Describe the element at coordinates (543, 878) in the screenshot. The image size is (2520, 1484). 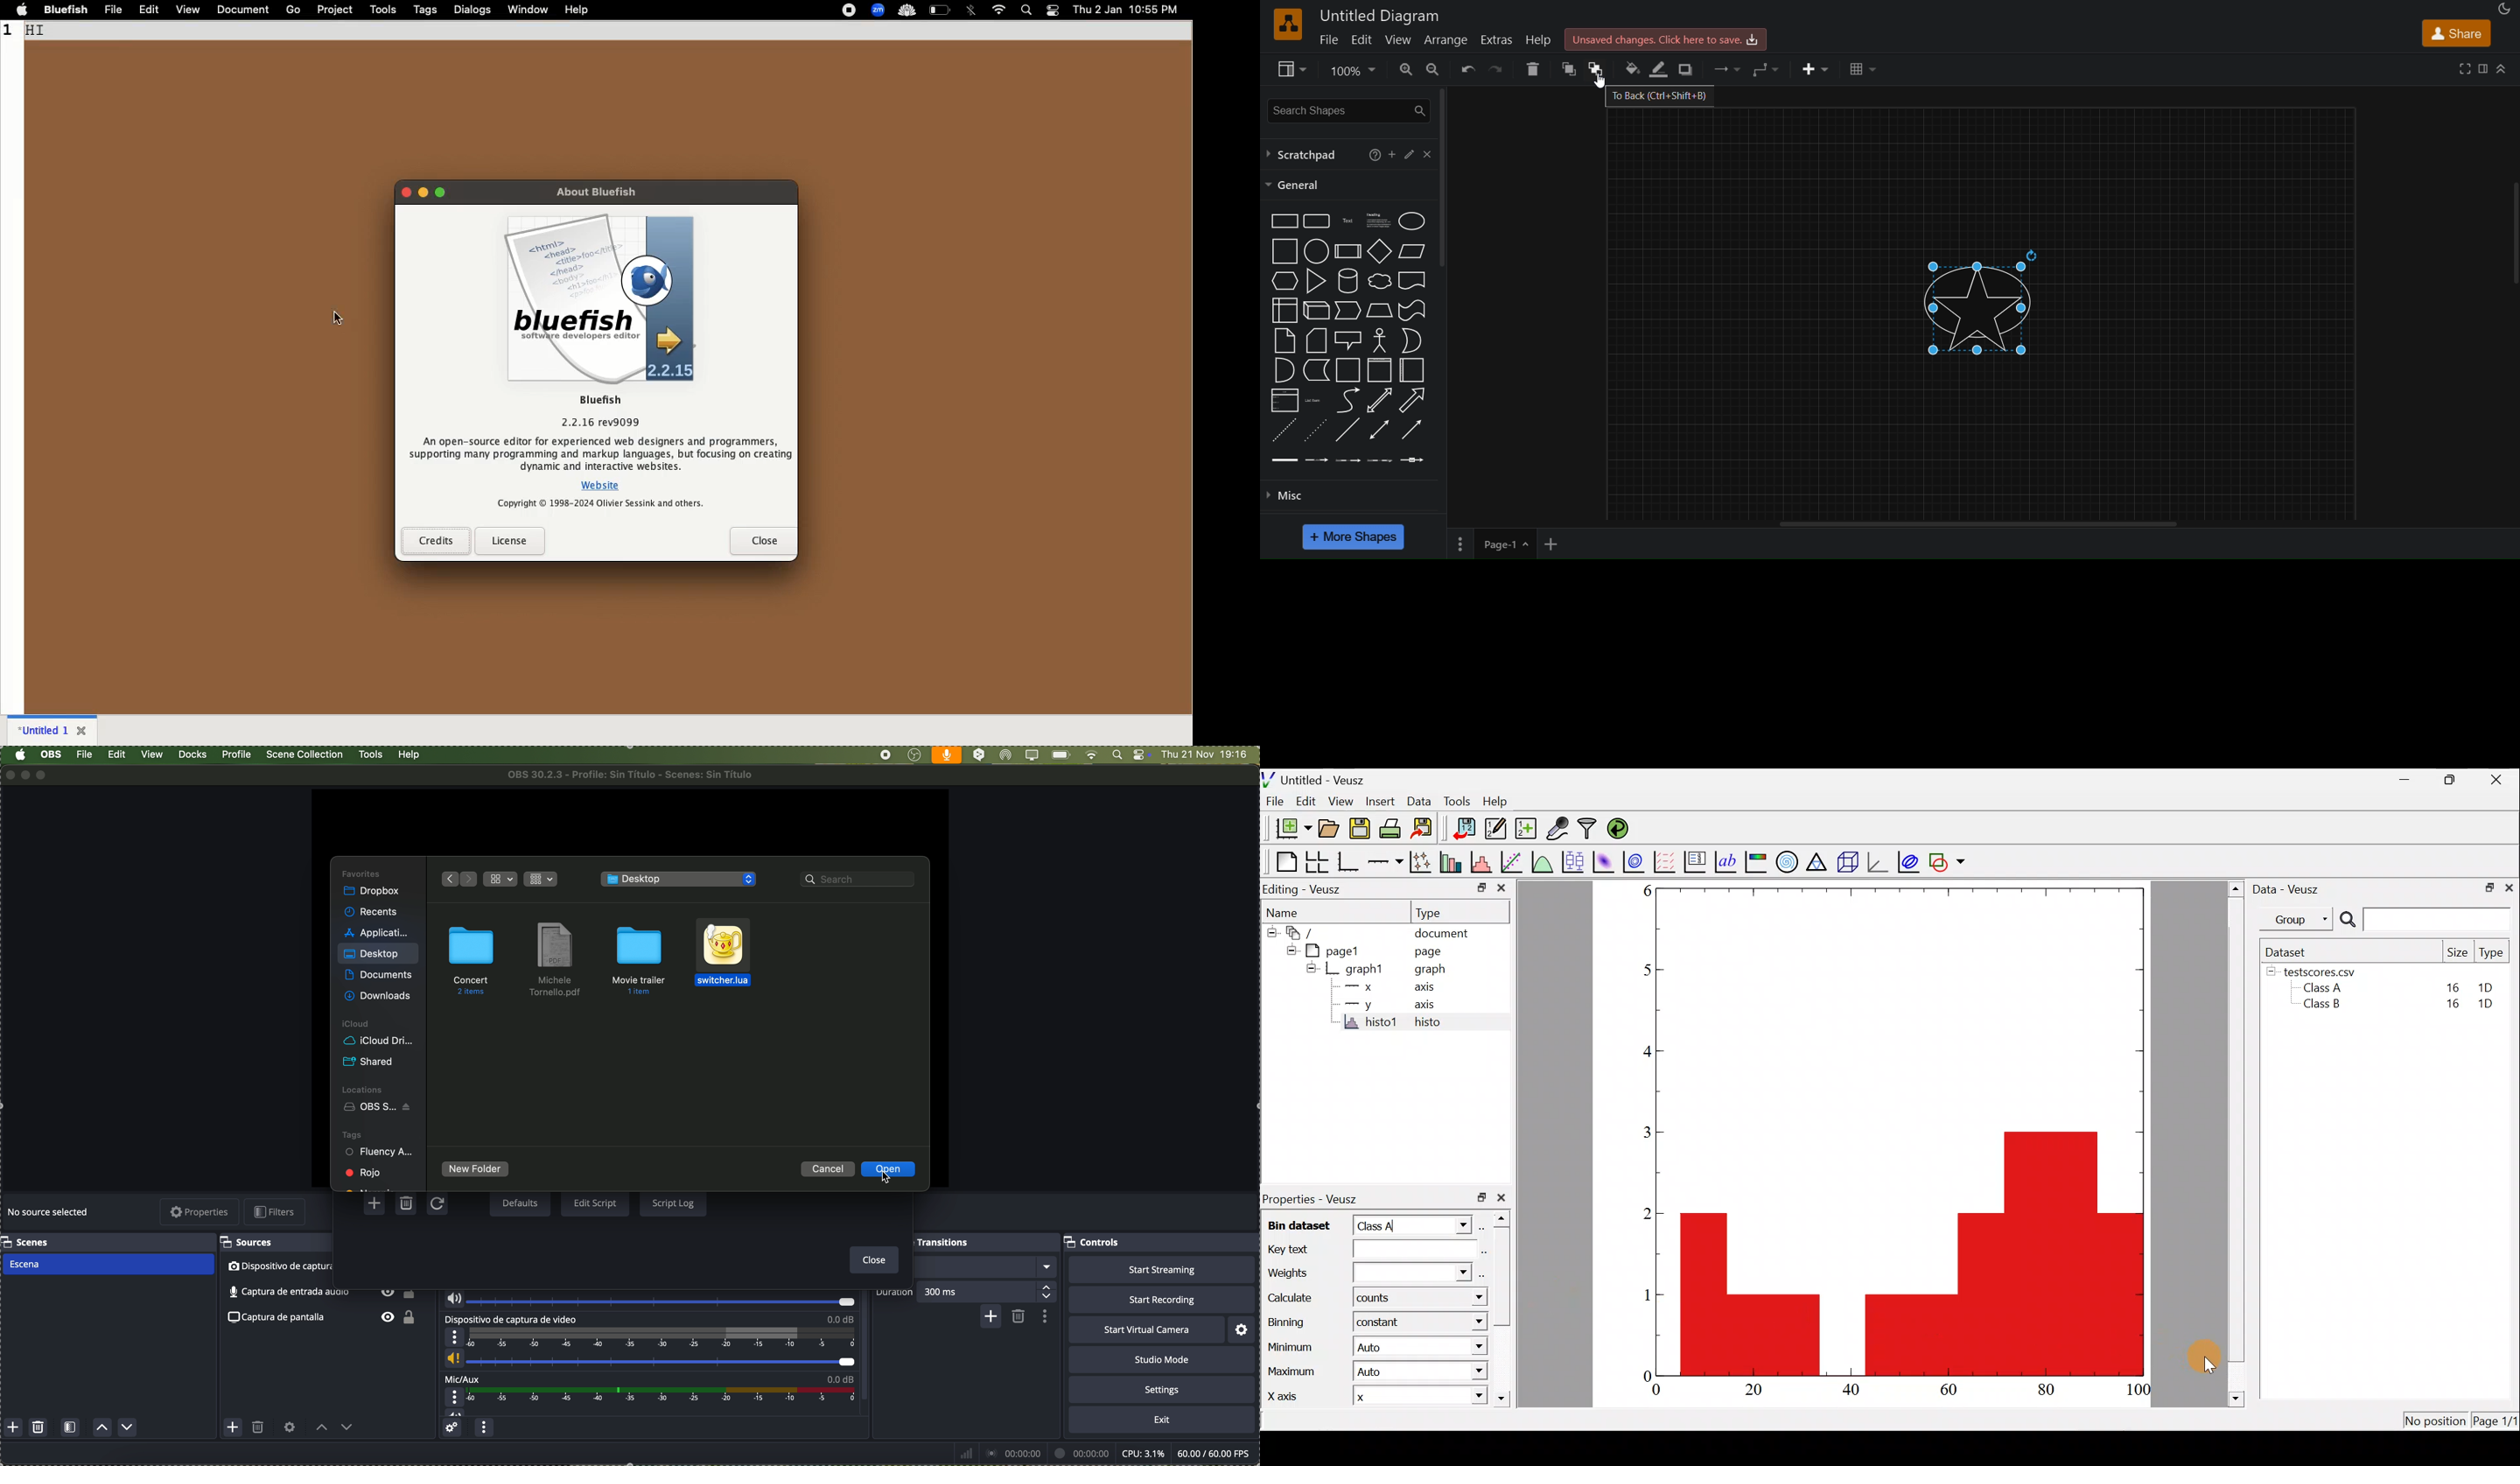
I see `grid view` at that location.